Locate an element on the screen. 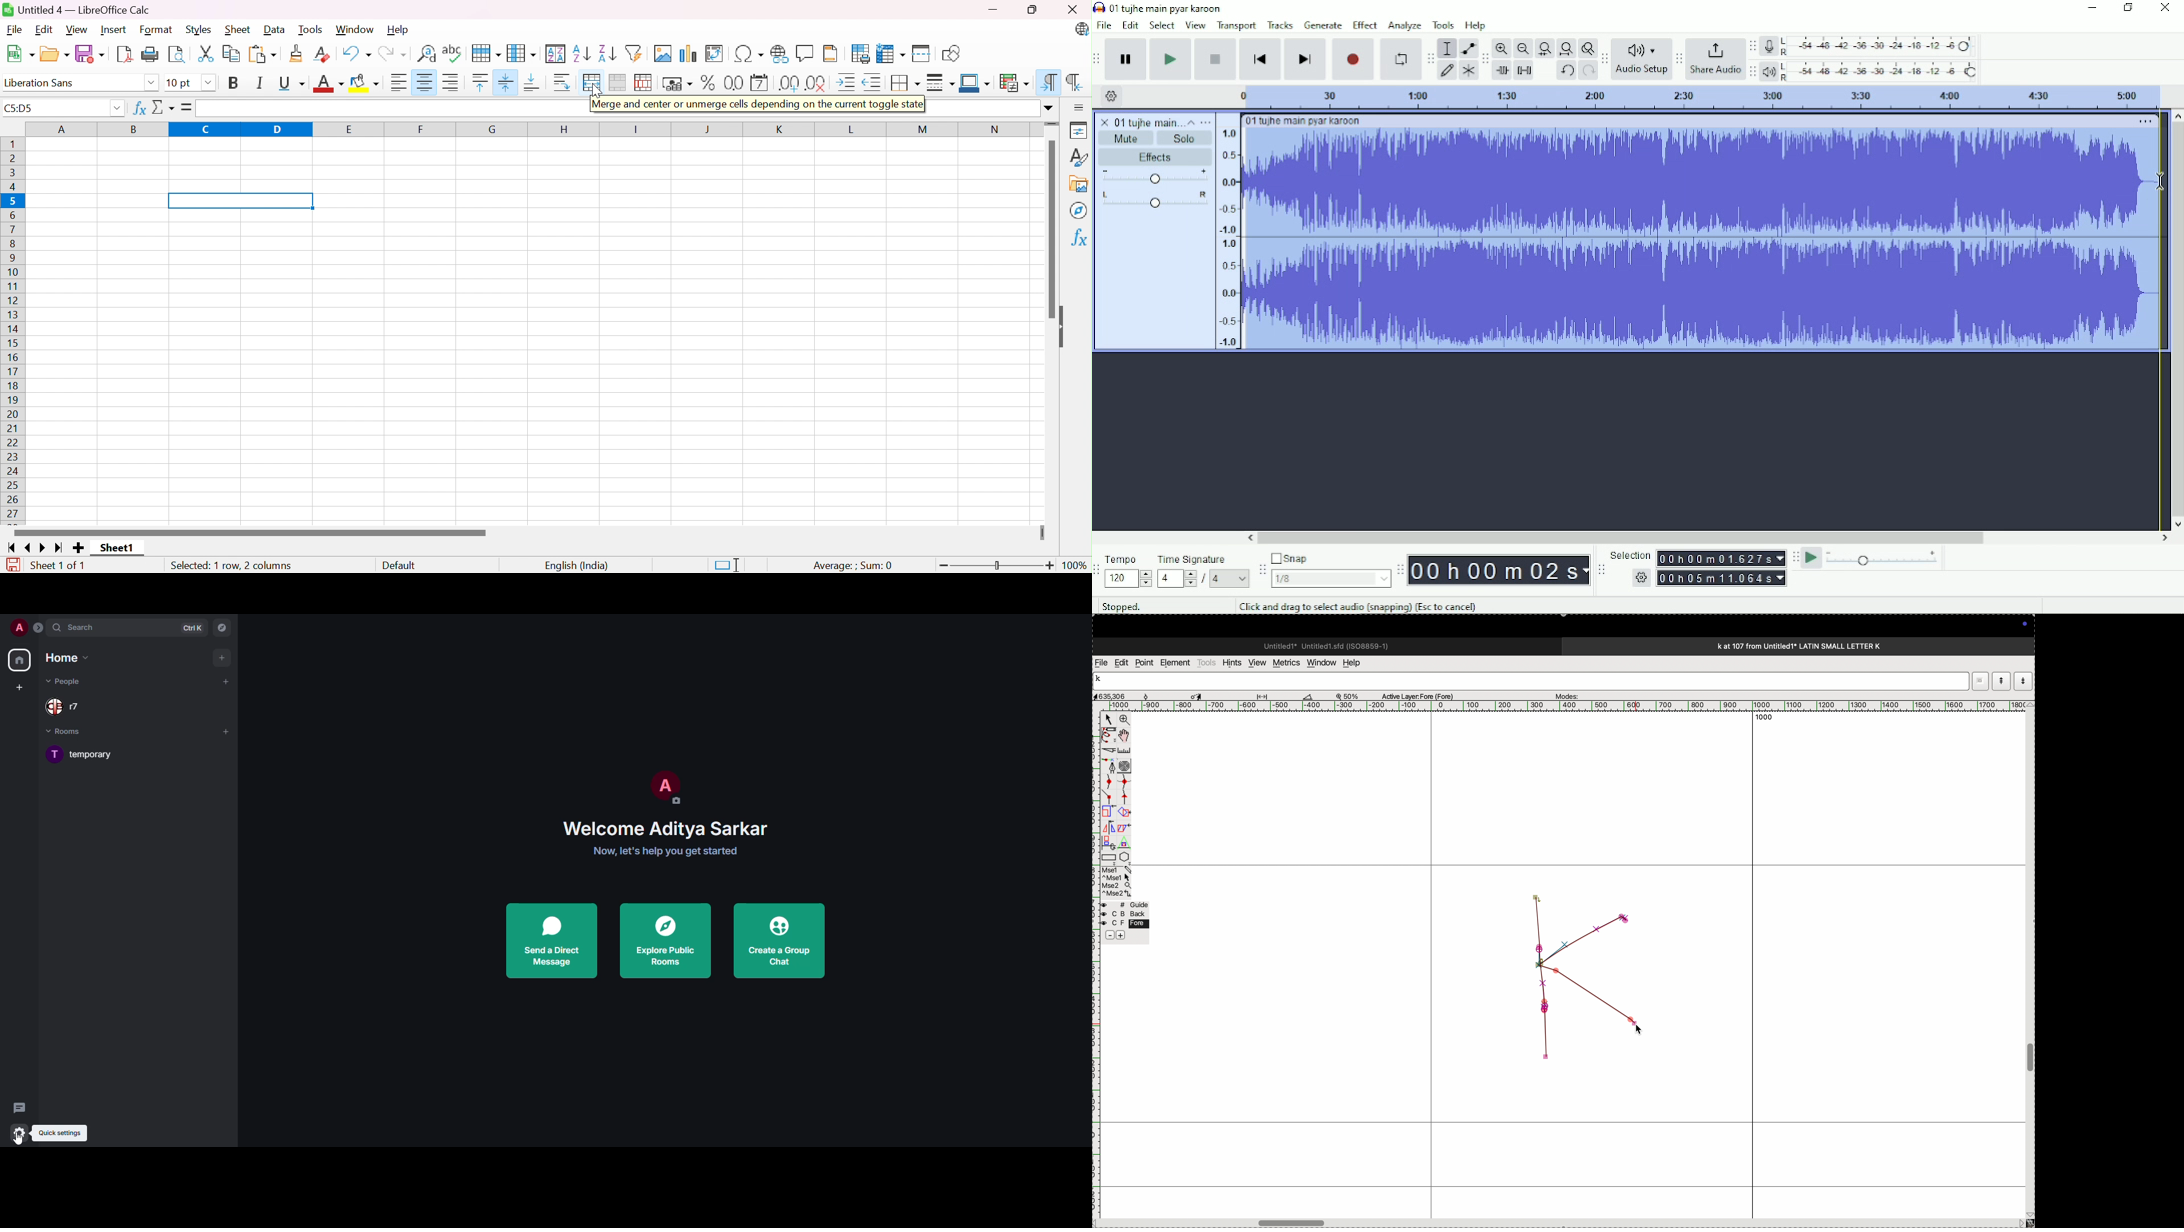 The height and width of the screenshot is (1232, 2184). Audacity time signature toolbar is located at coordinates (1099, 570).